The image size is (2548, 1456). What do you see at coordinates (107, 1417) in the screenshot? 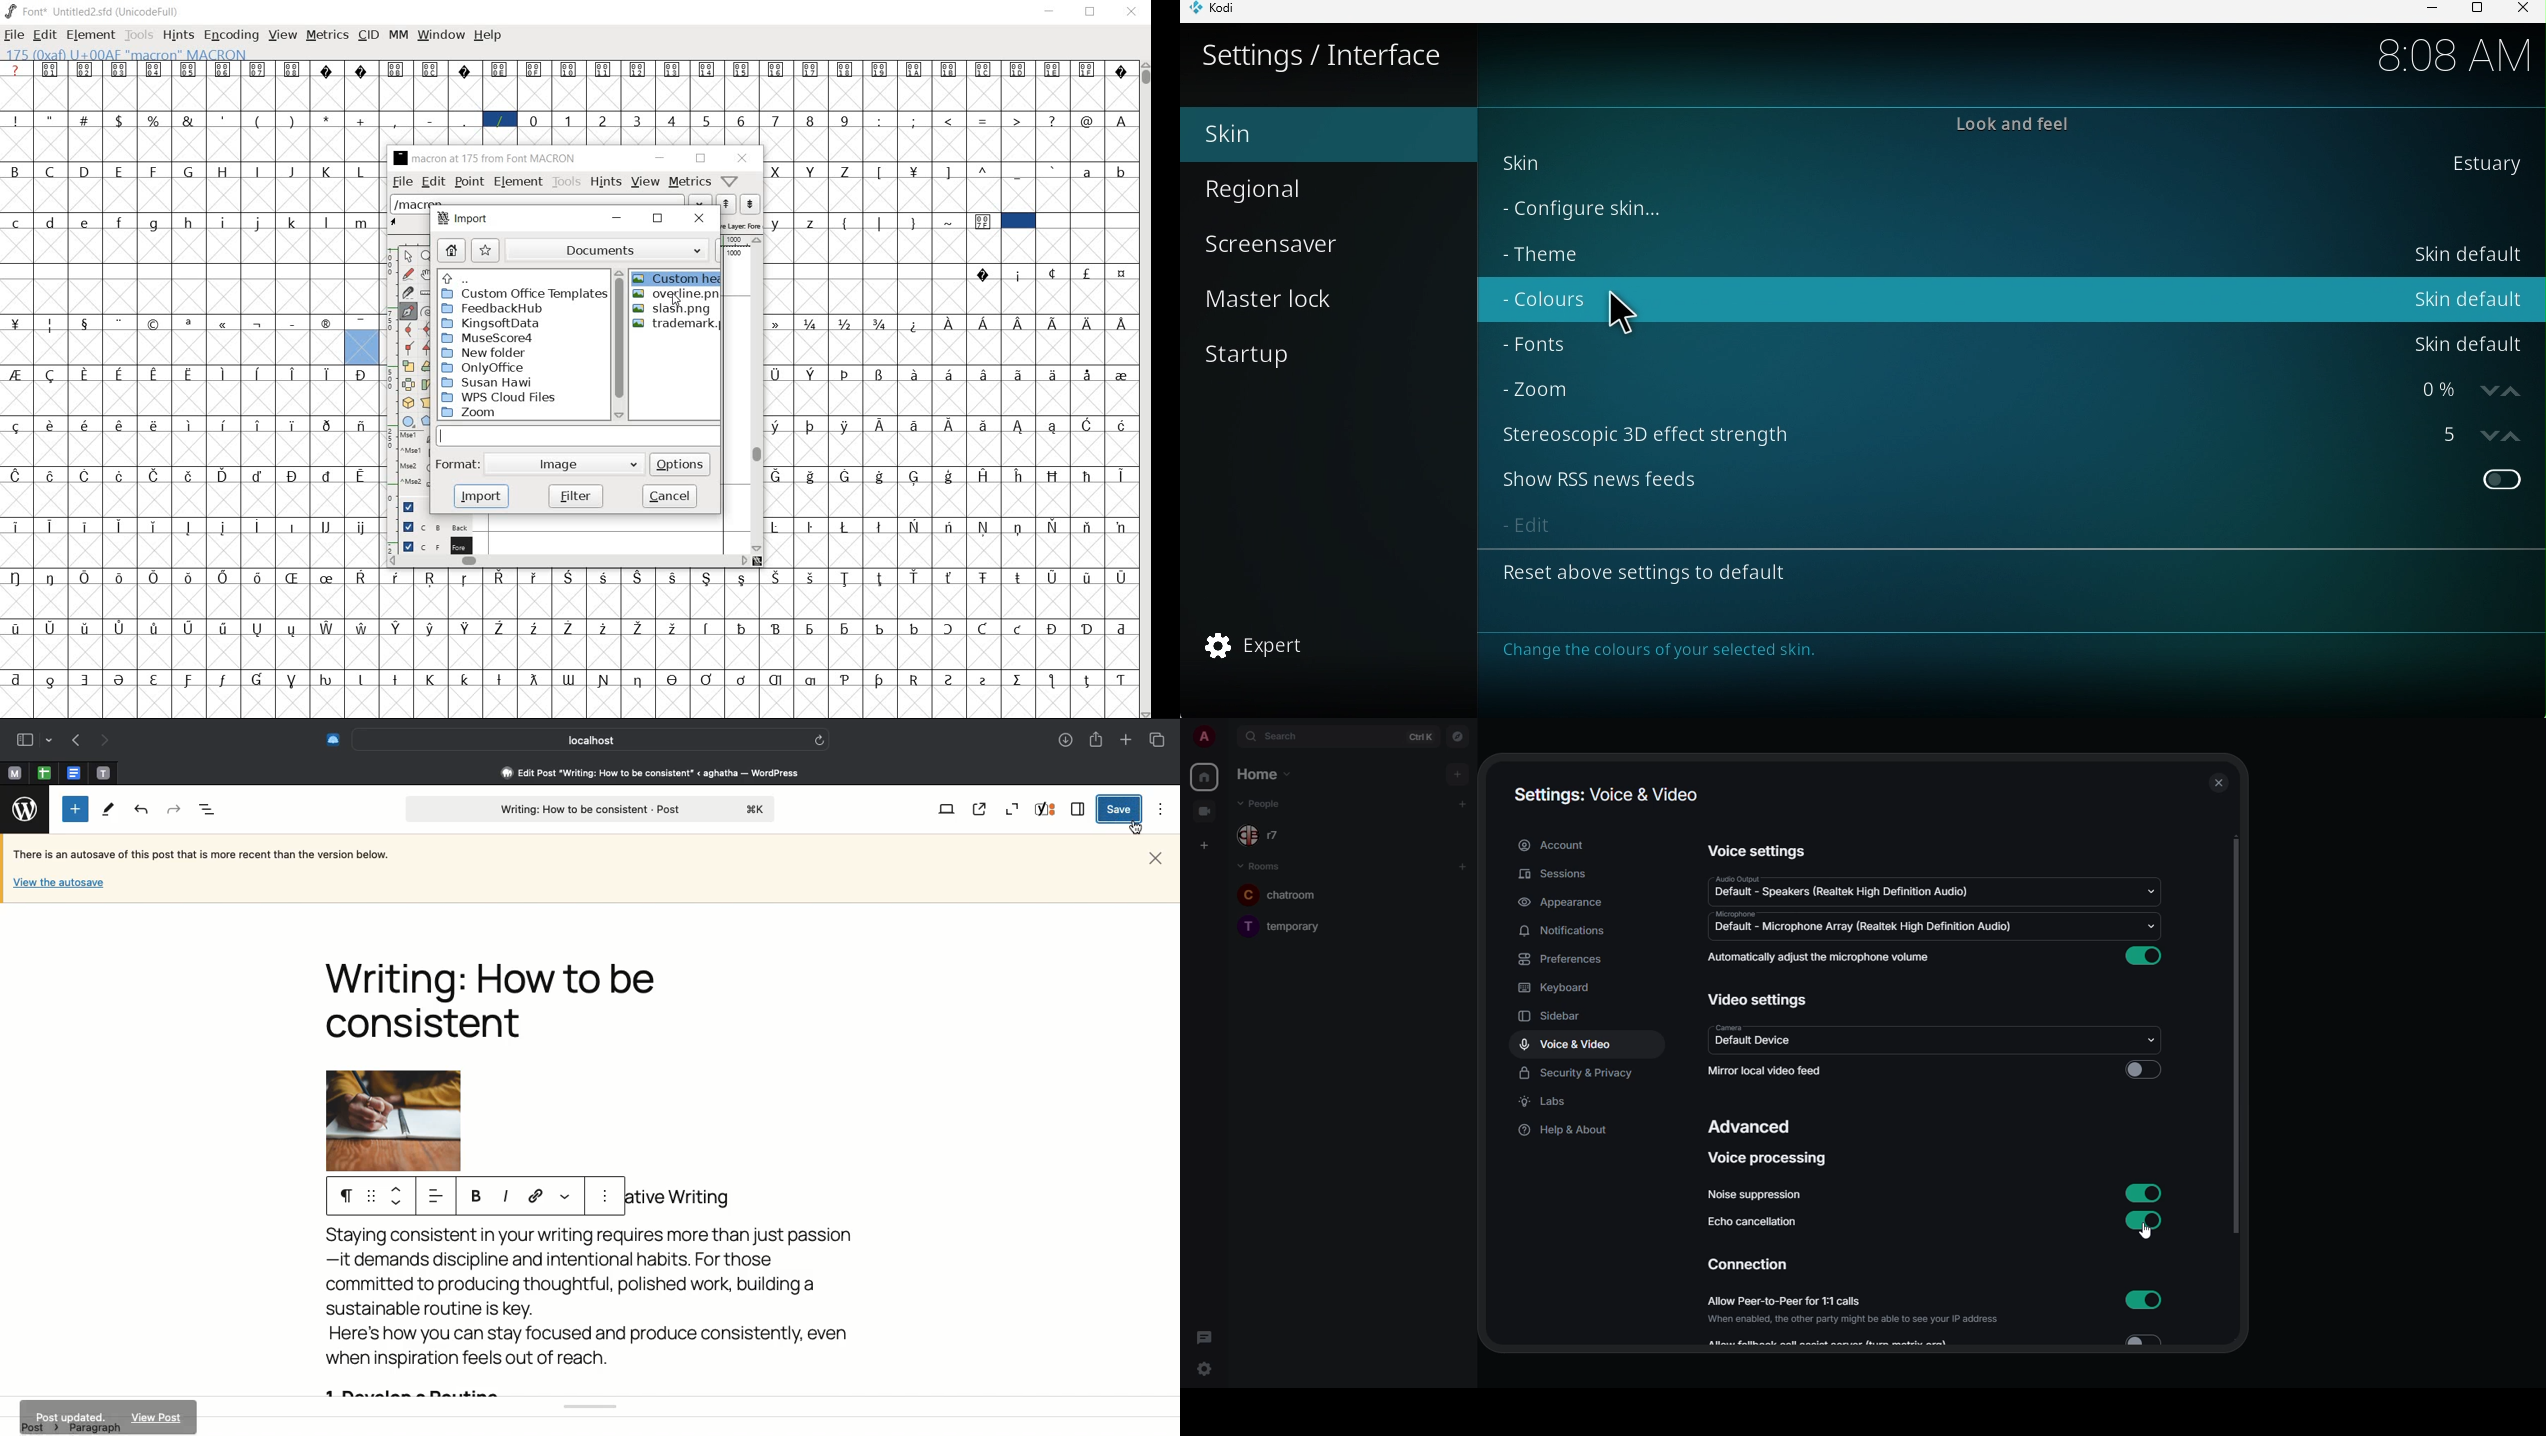
I see `Post updated` at bounding box center [107, 1417].